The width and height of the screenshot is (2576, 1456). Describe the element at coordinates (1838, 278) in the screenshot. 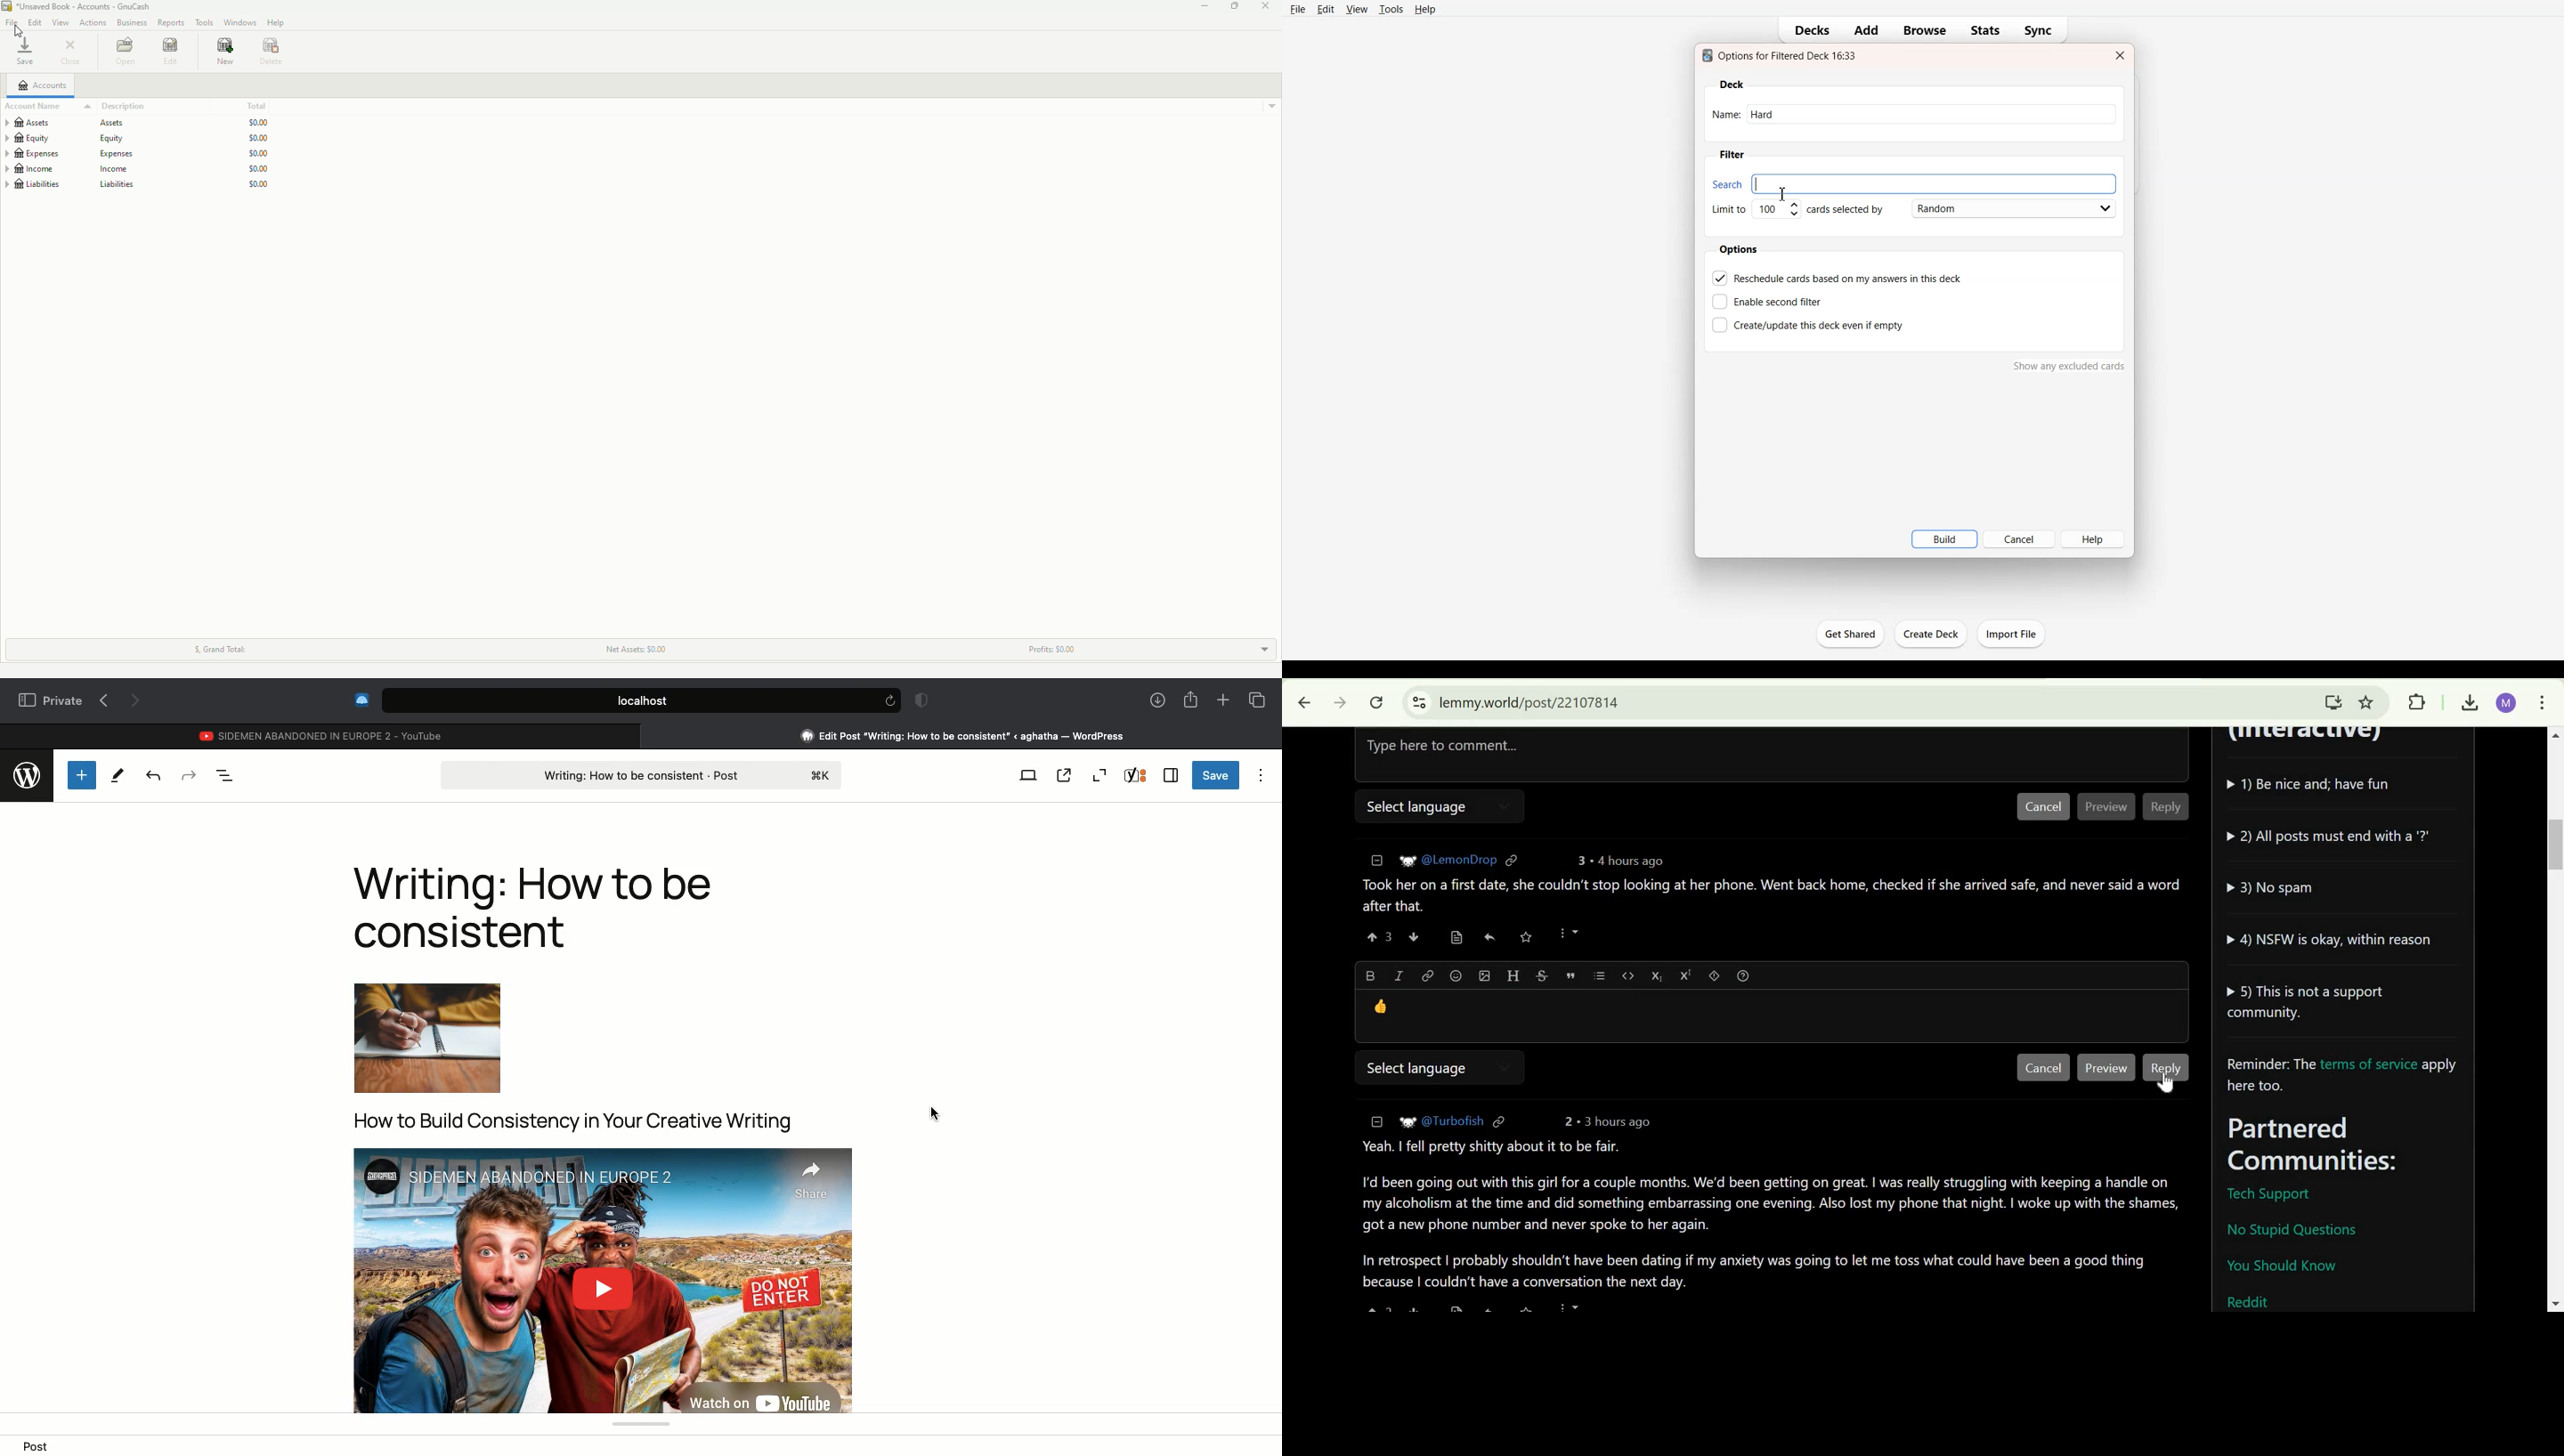

I see `Reschedule cards based on my answer` at that location.